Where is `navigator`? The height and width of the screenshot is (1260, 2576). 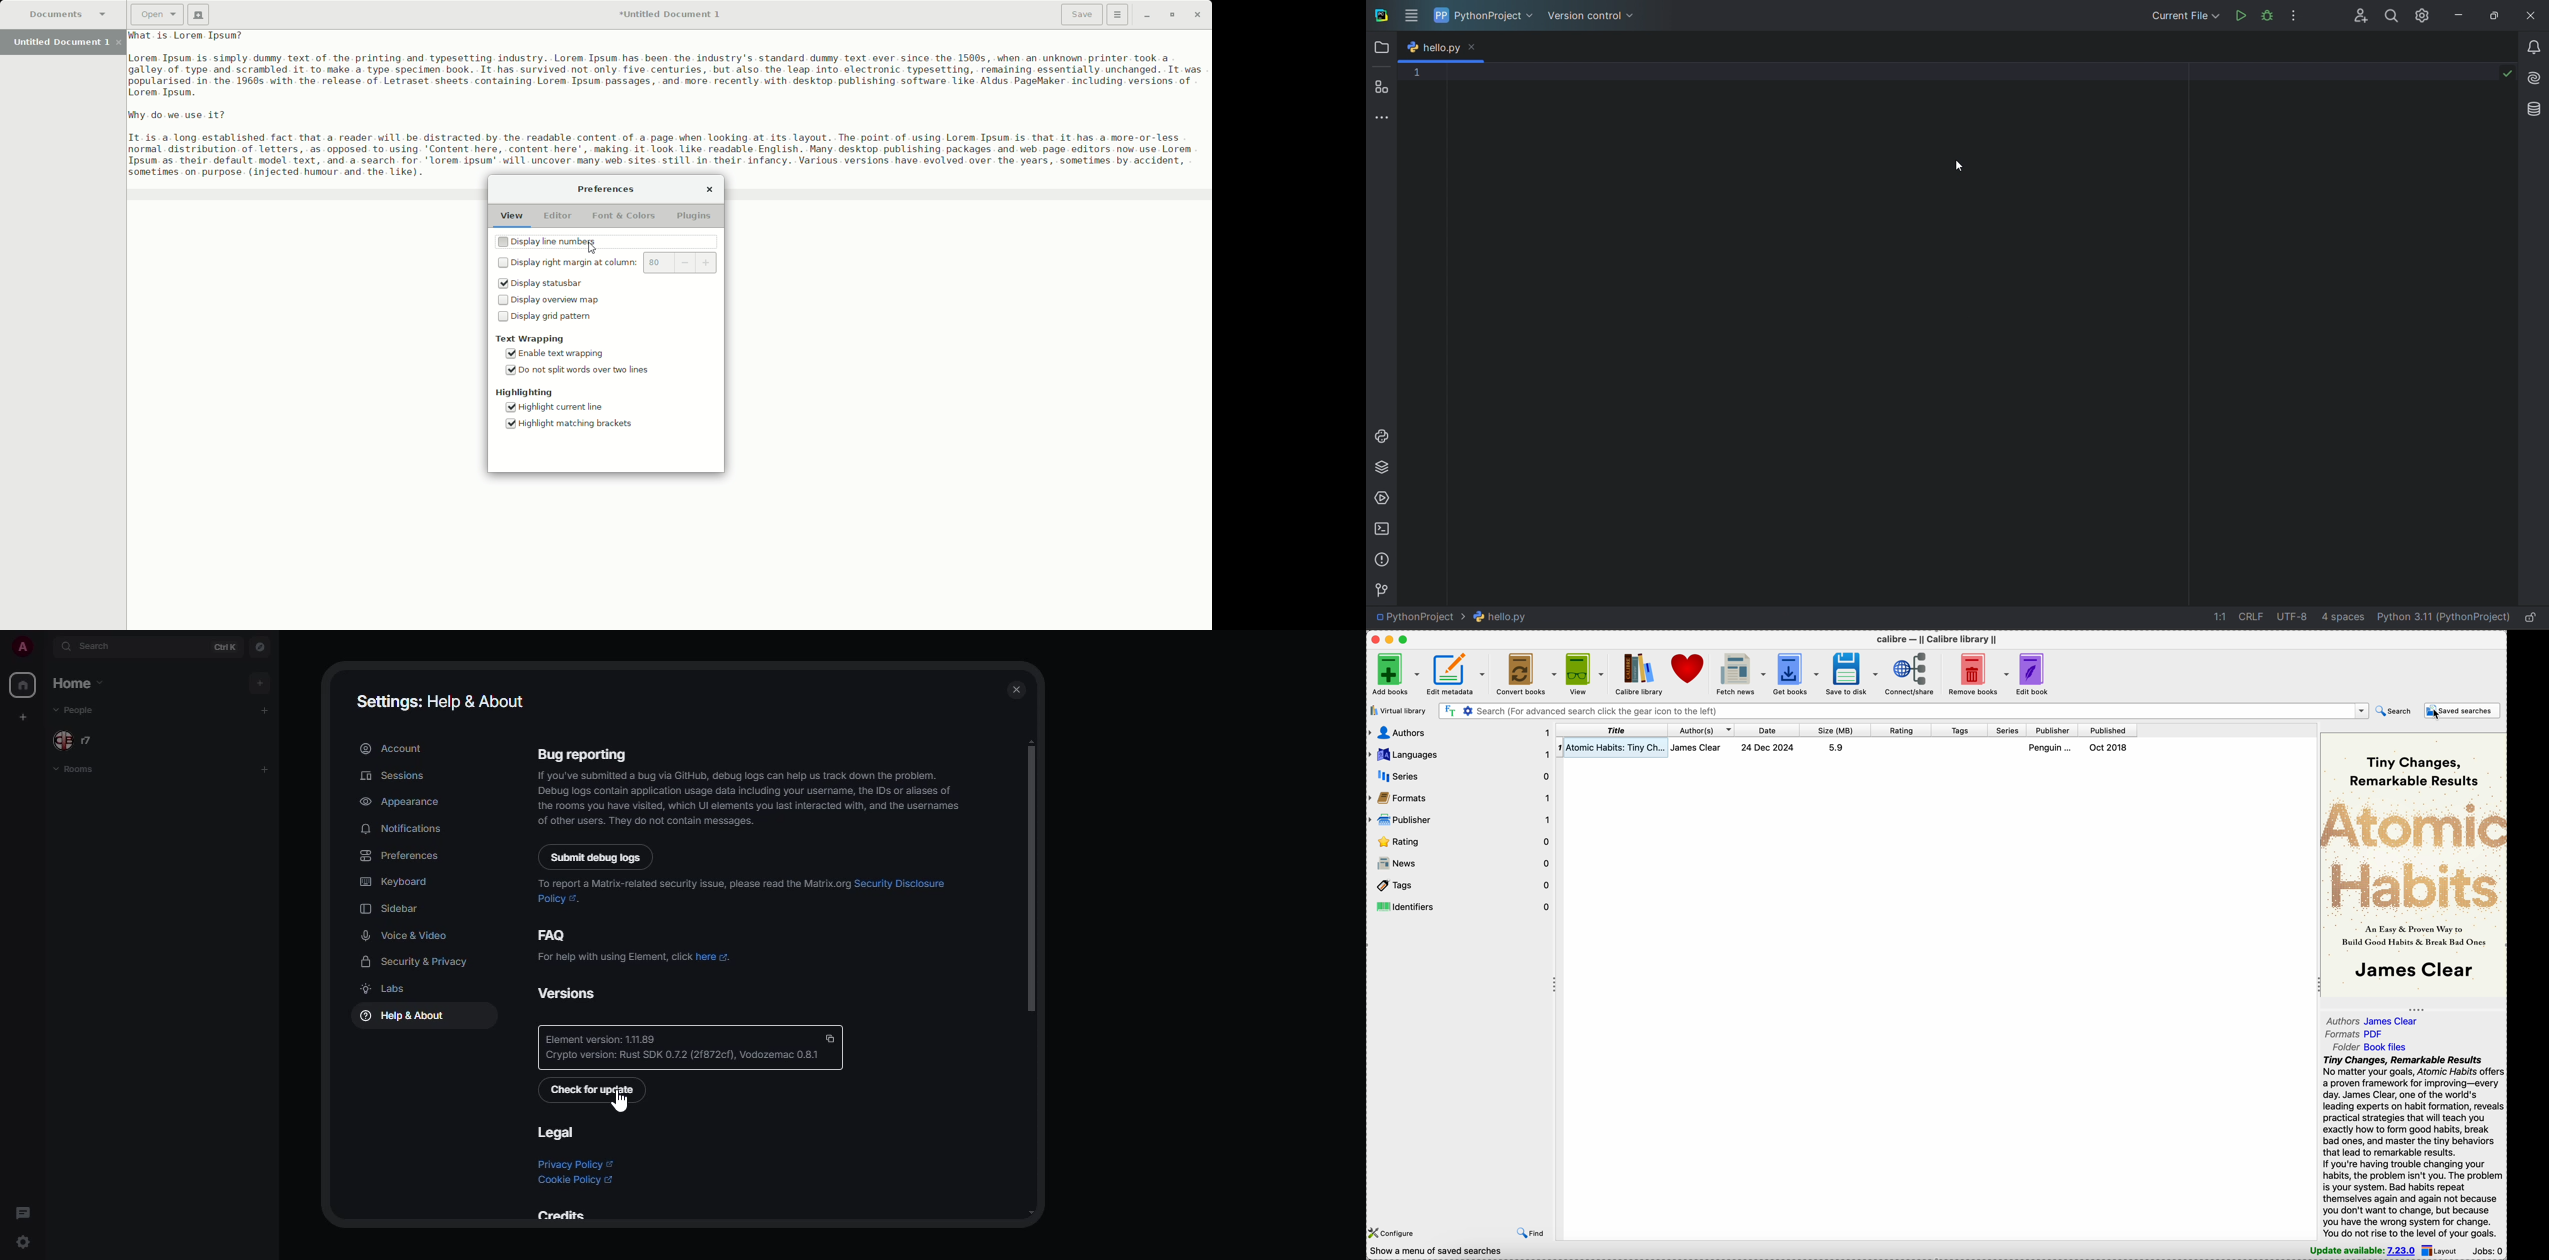 navigator is located at coordinates (262, 645).